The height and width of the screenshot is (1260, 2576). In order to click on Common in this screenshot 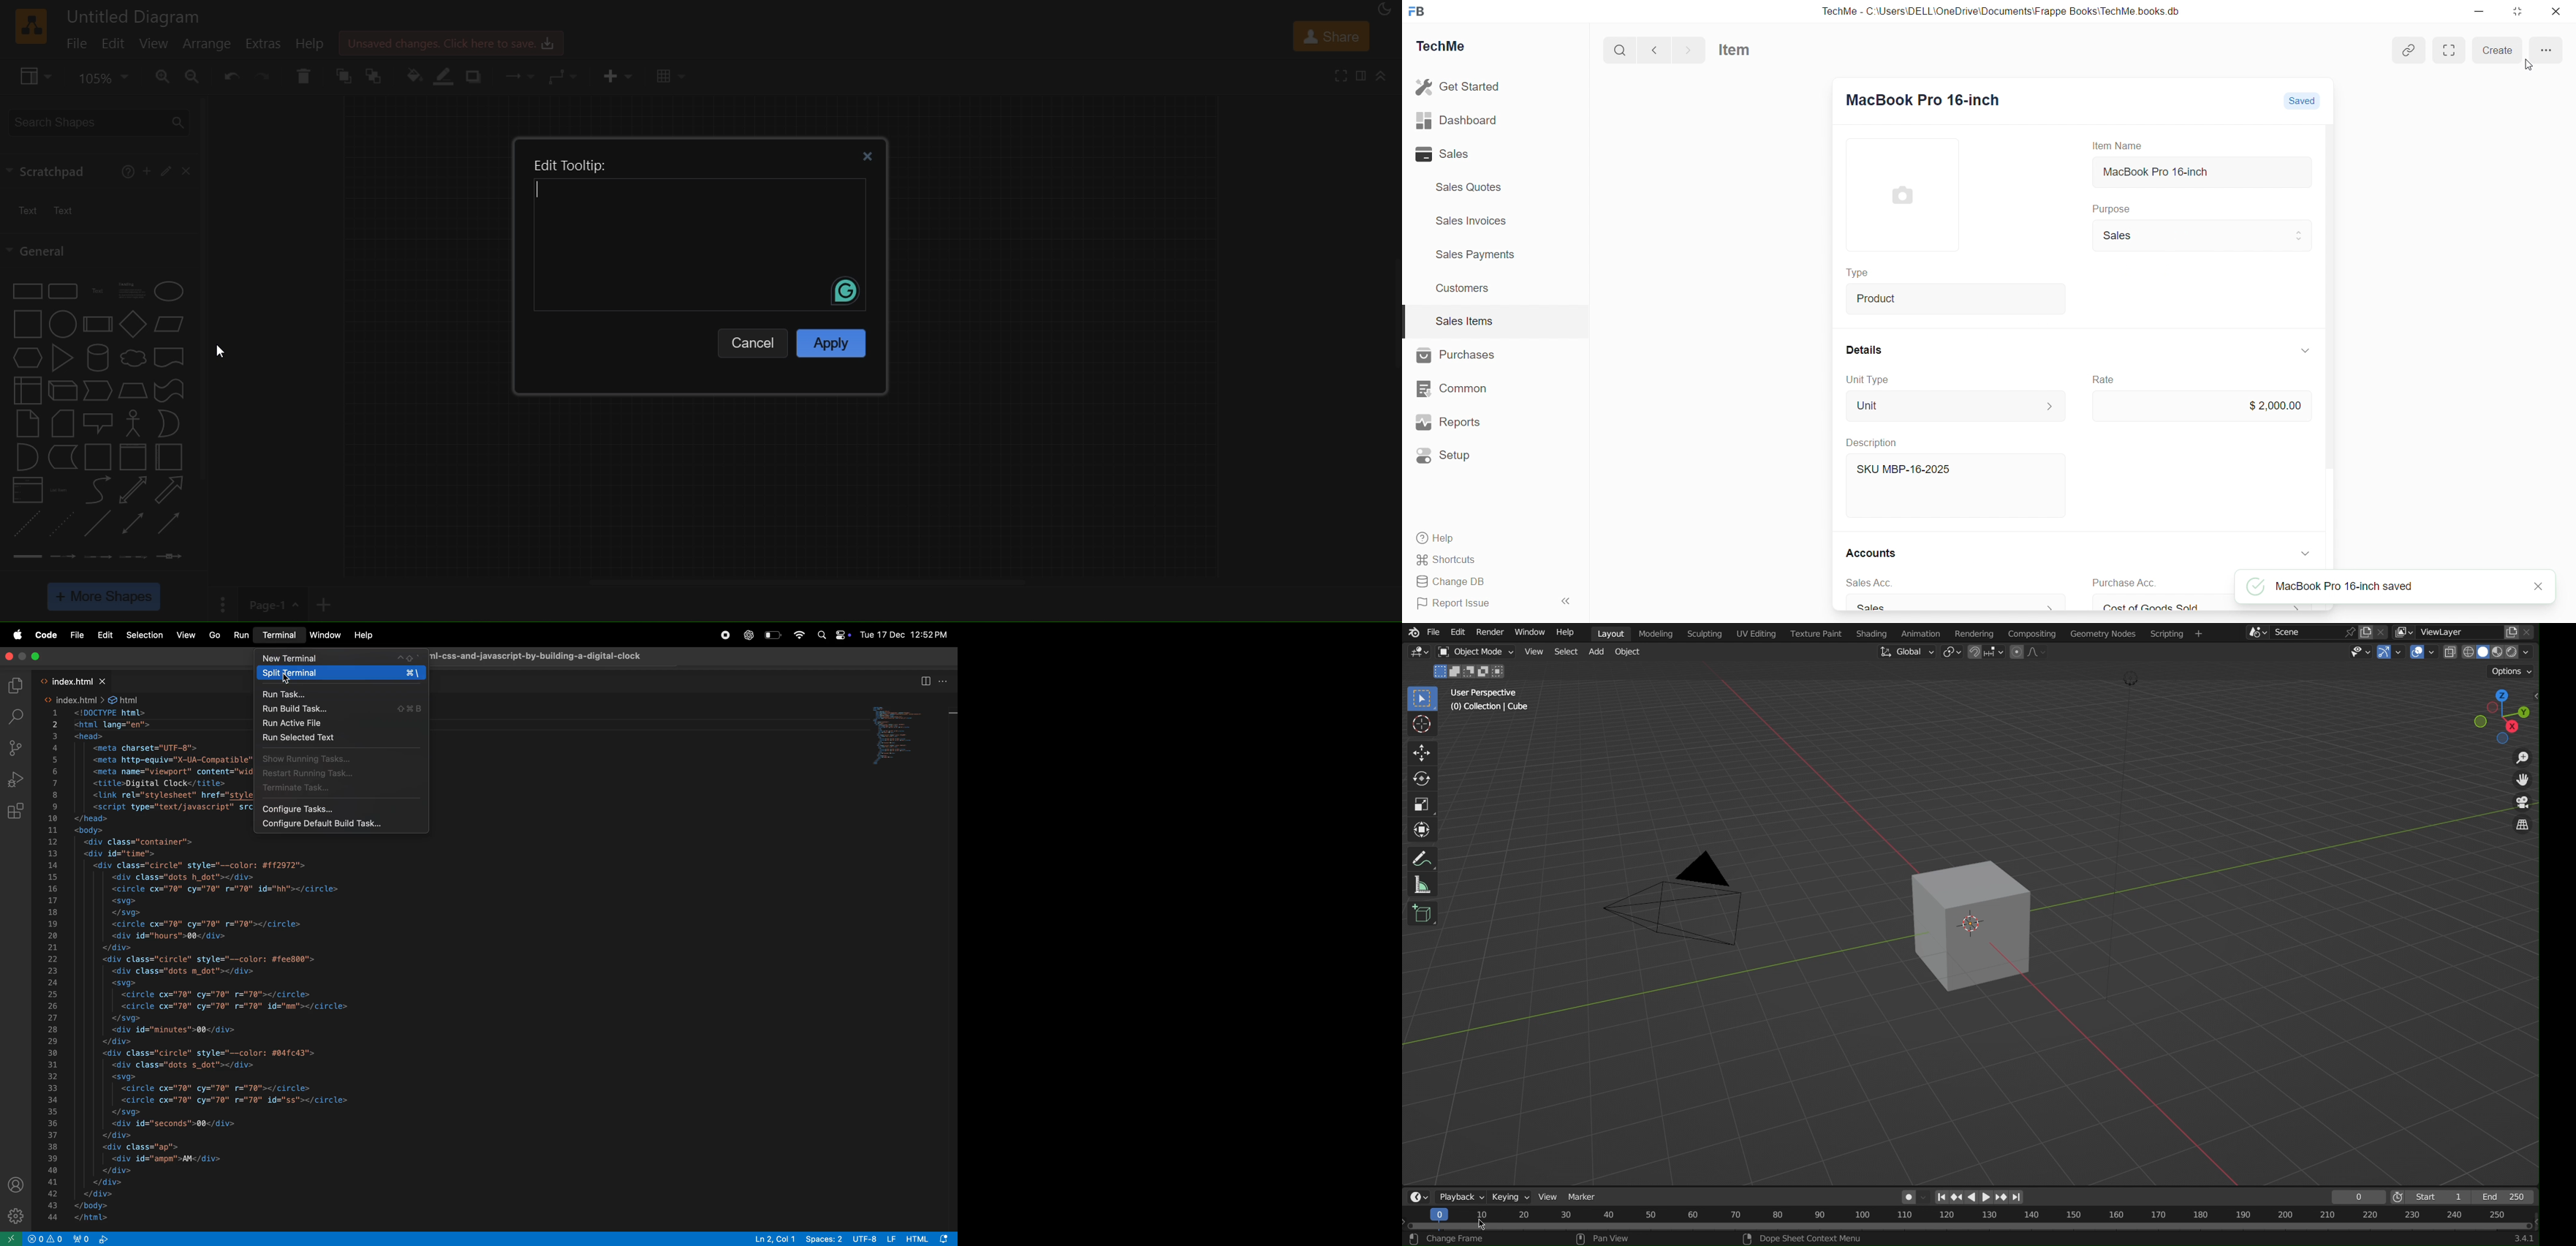, I will do `click(1455, 389)`.